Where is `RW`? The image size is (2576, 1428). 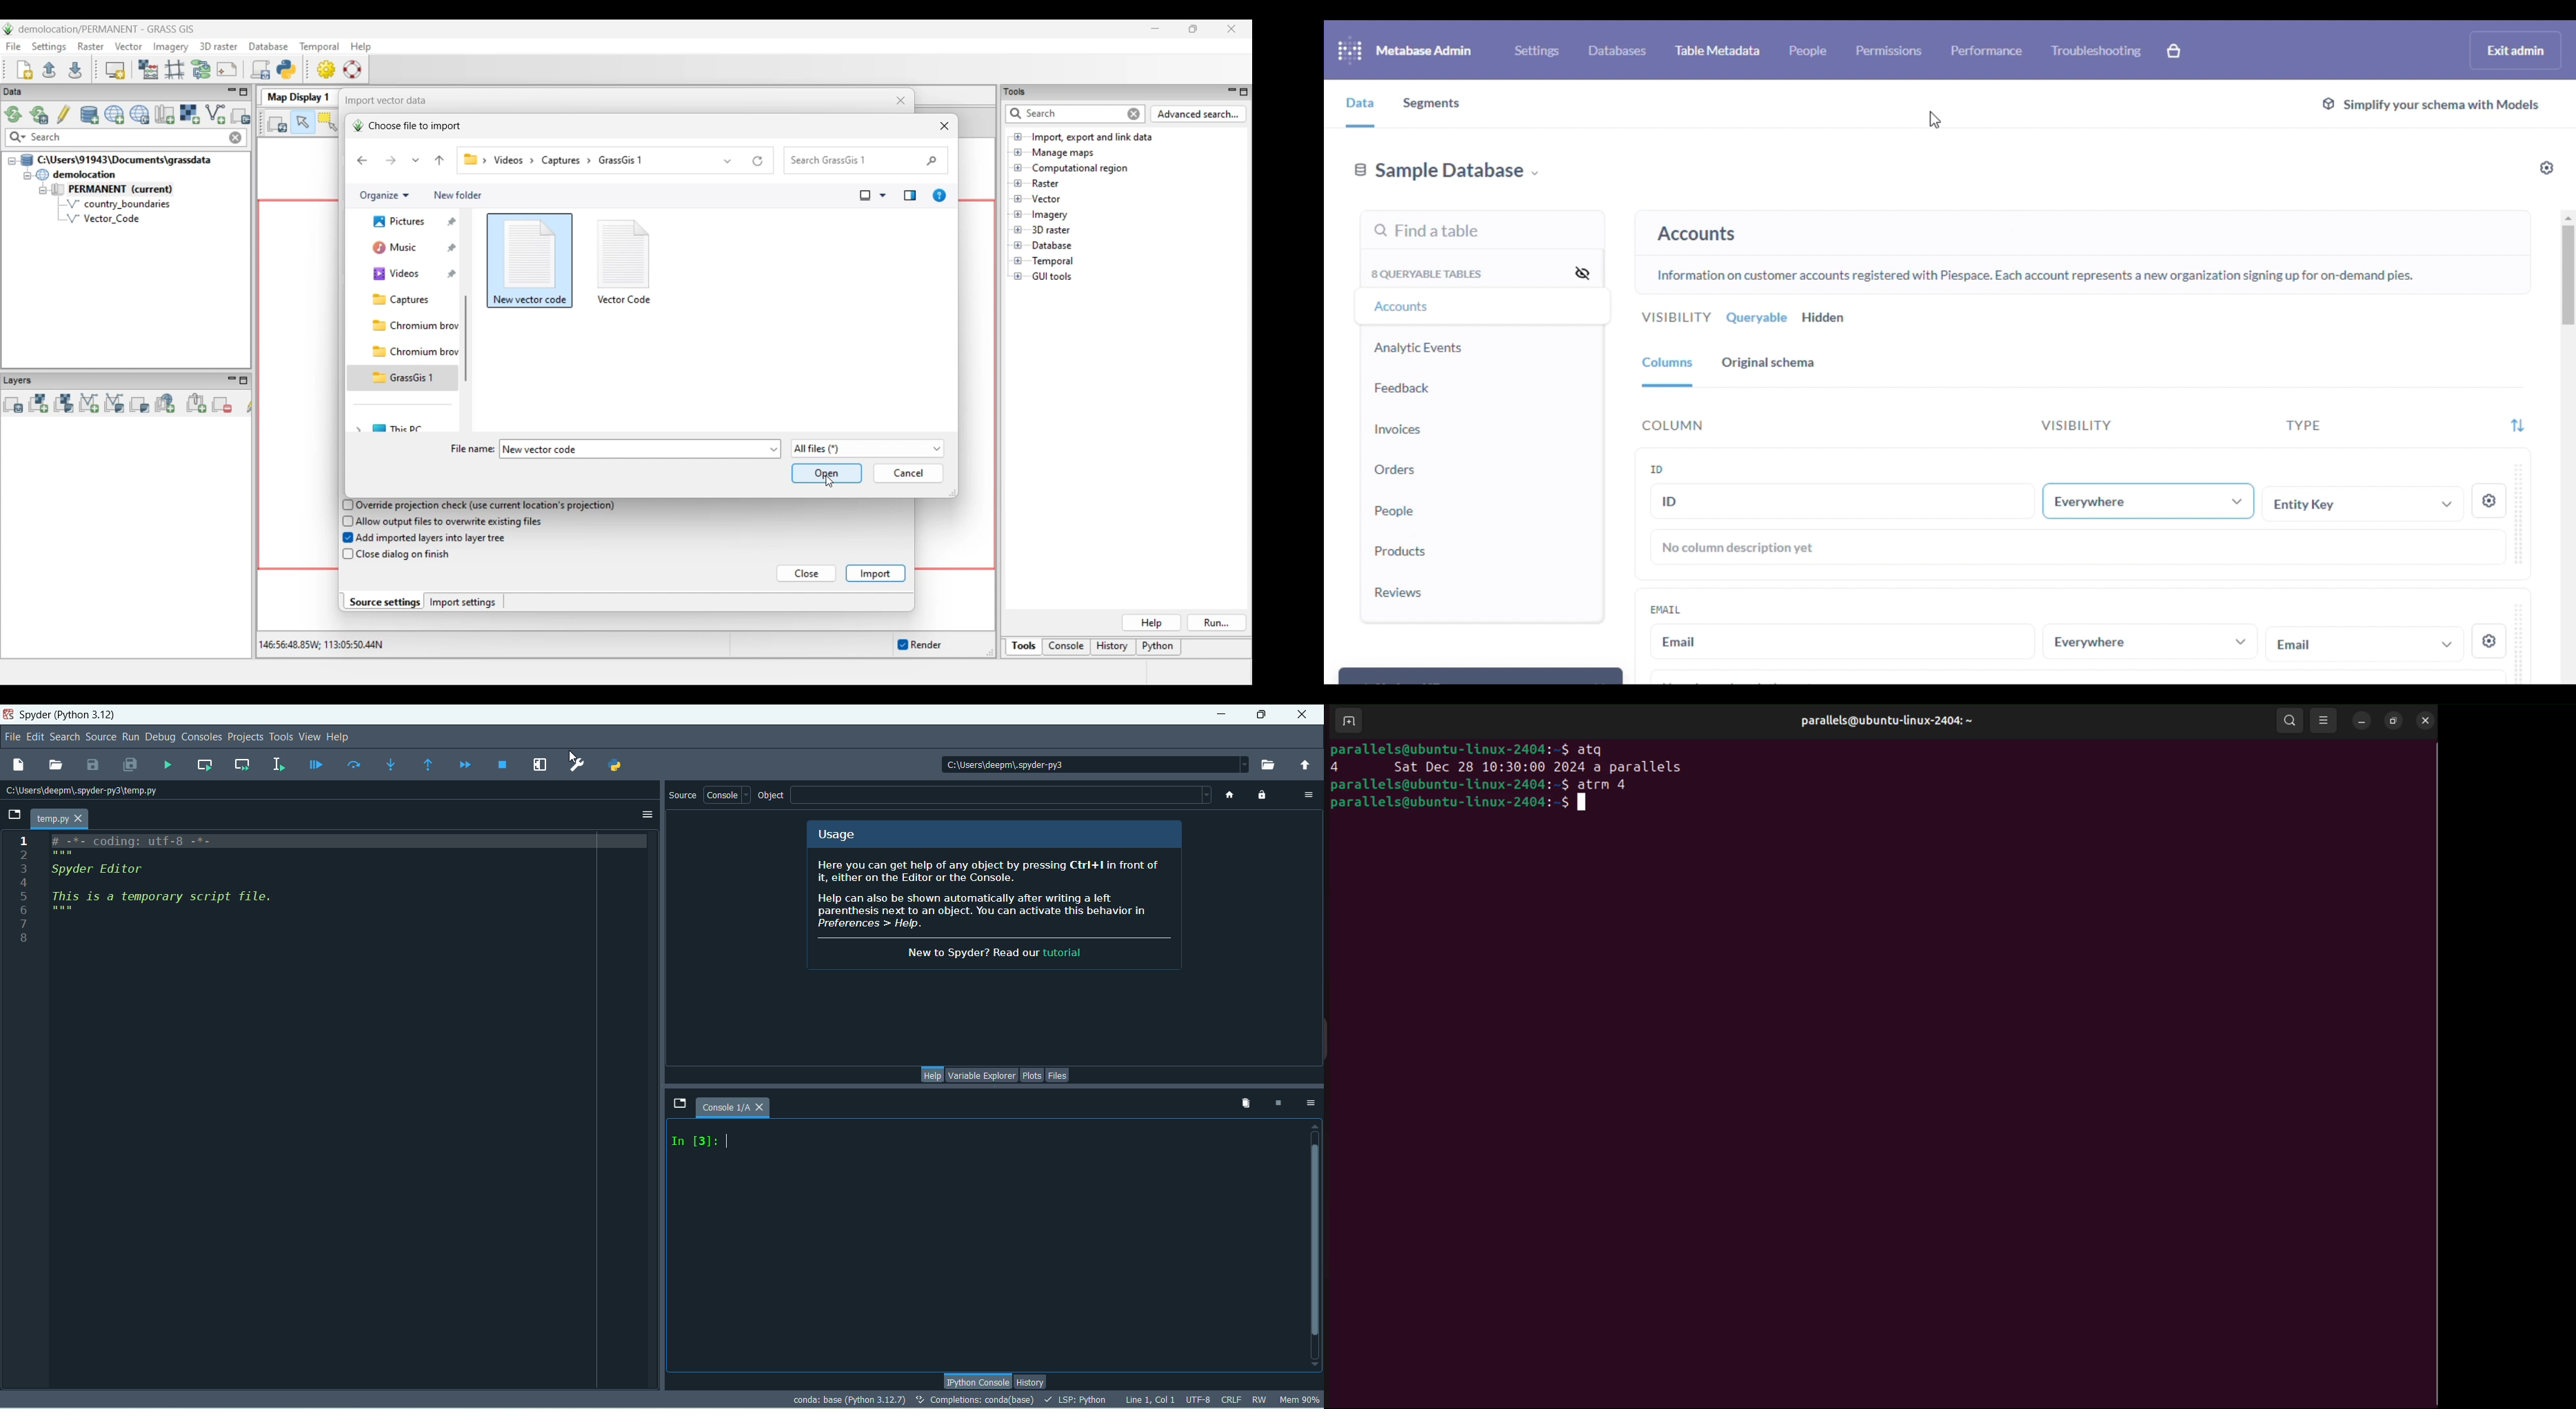
RW is located at coordinates (1260, 1400).